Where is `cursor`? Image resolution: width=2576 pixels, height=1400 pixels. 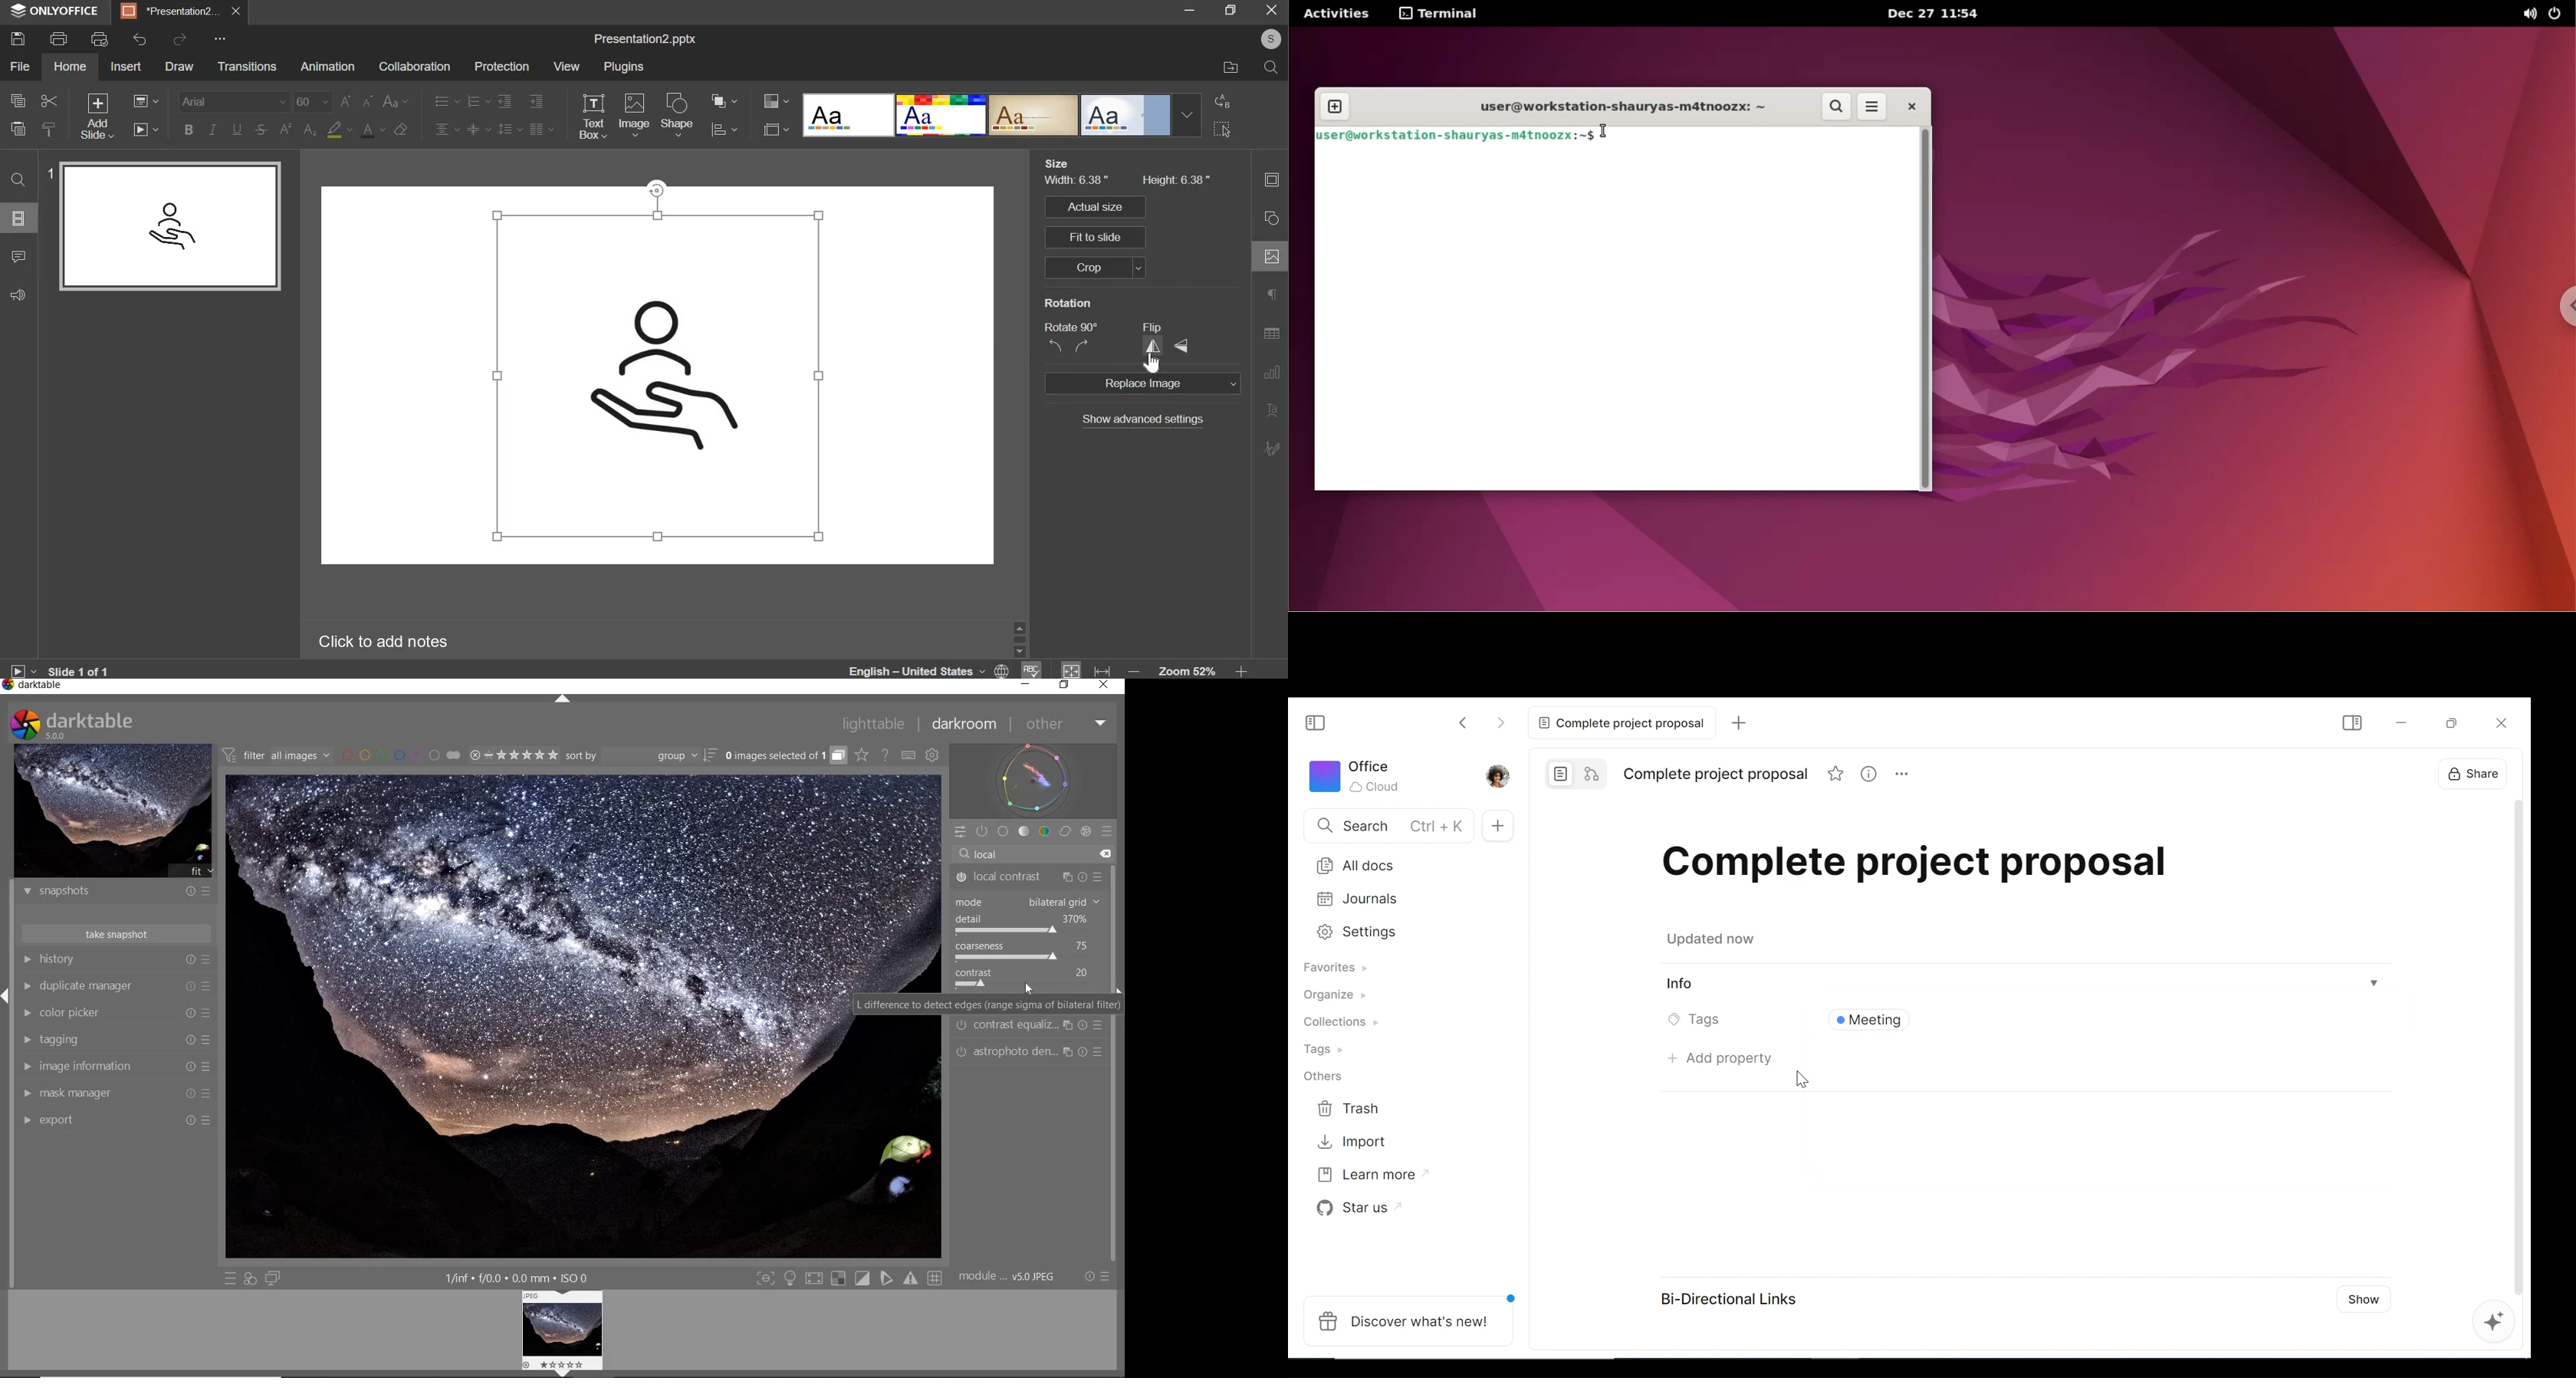
cursor is located at coordinates (1802, 1078).